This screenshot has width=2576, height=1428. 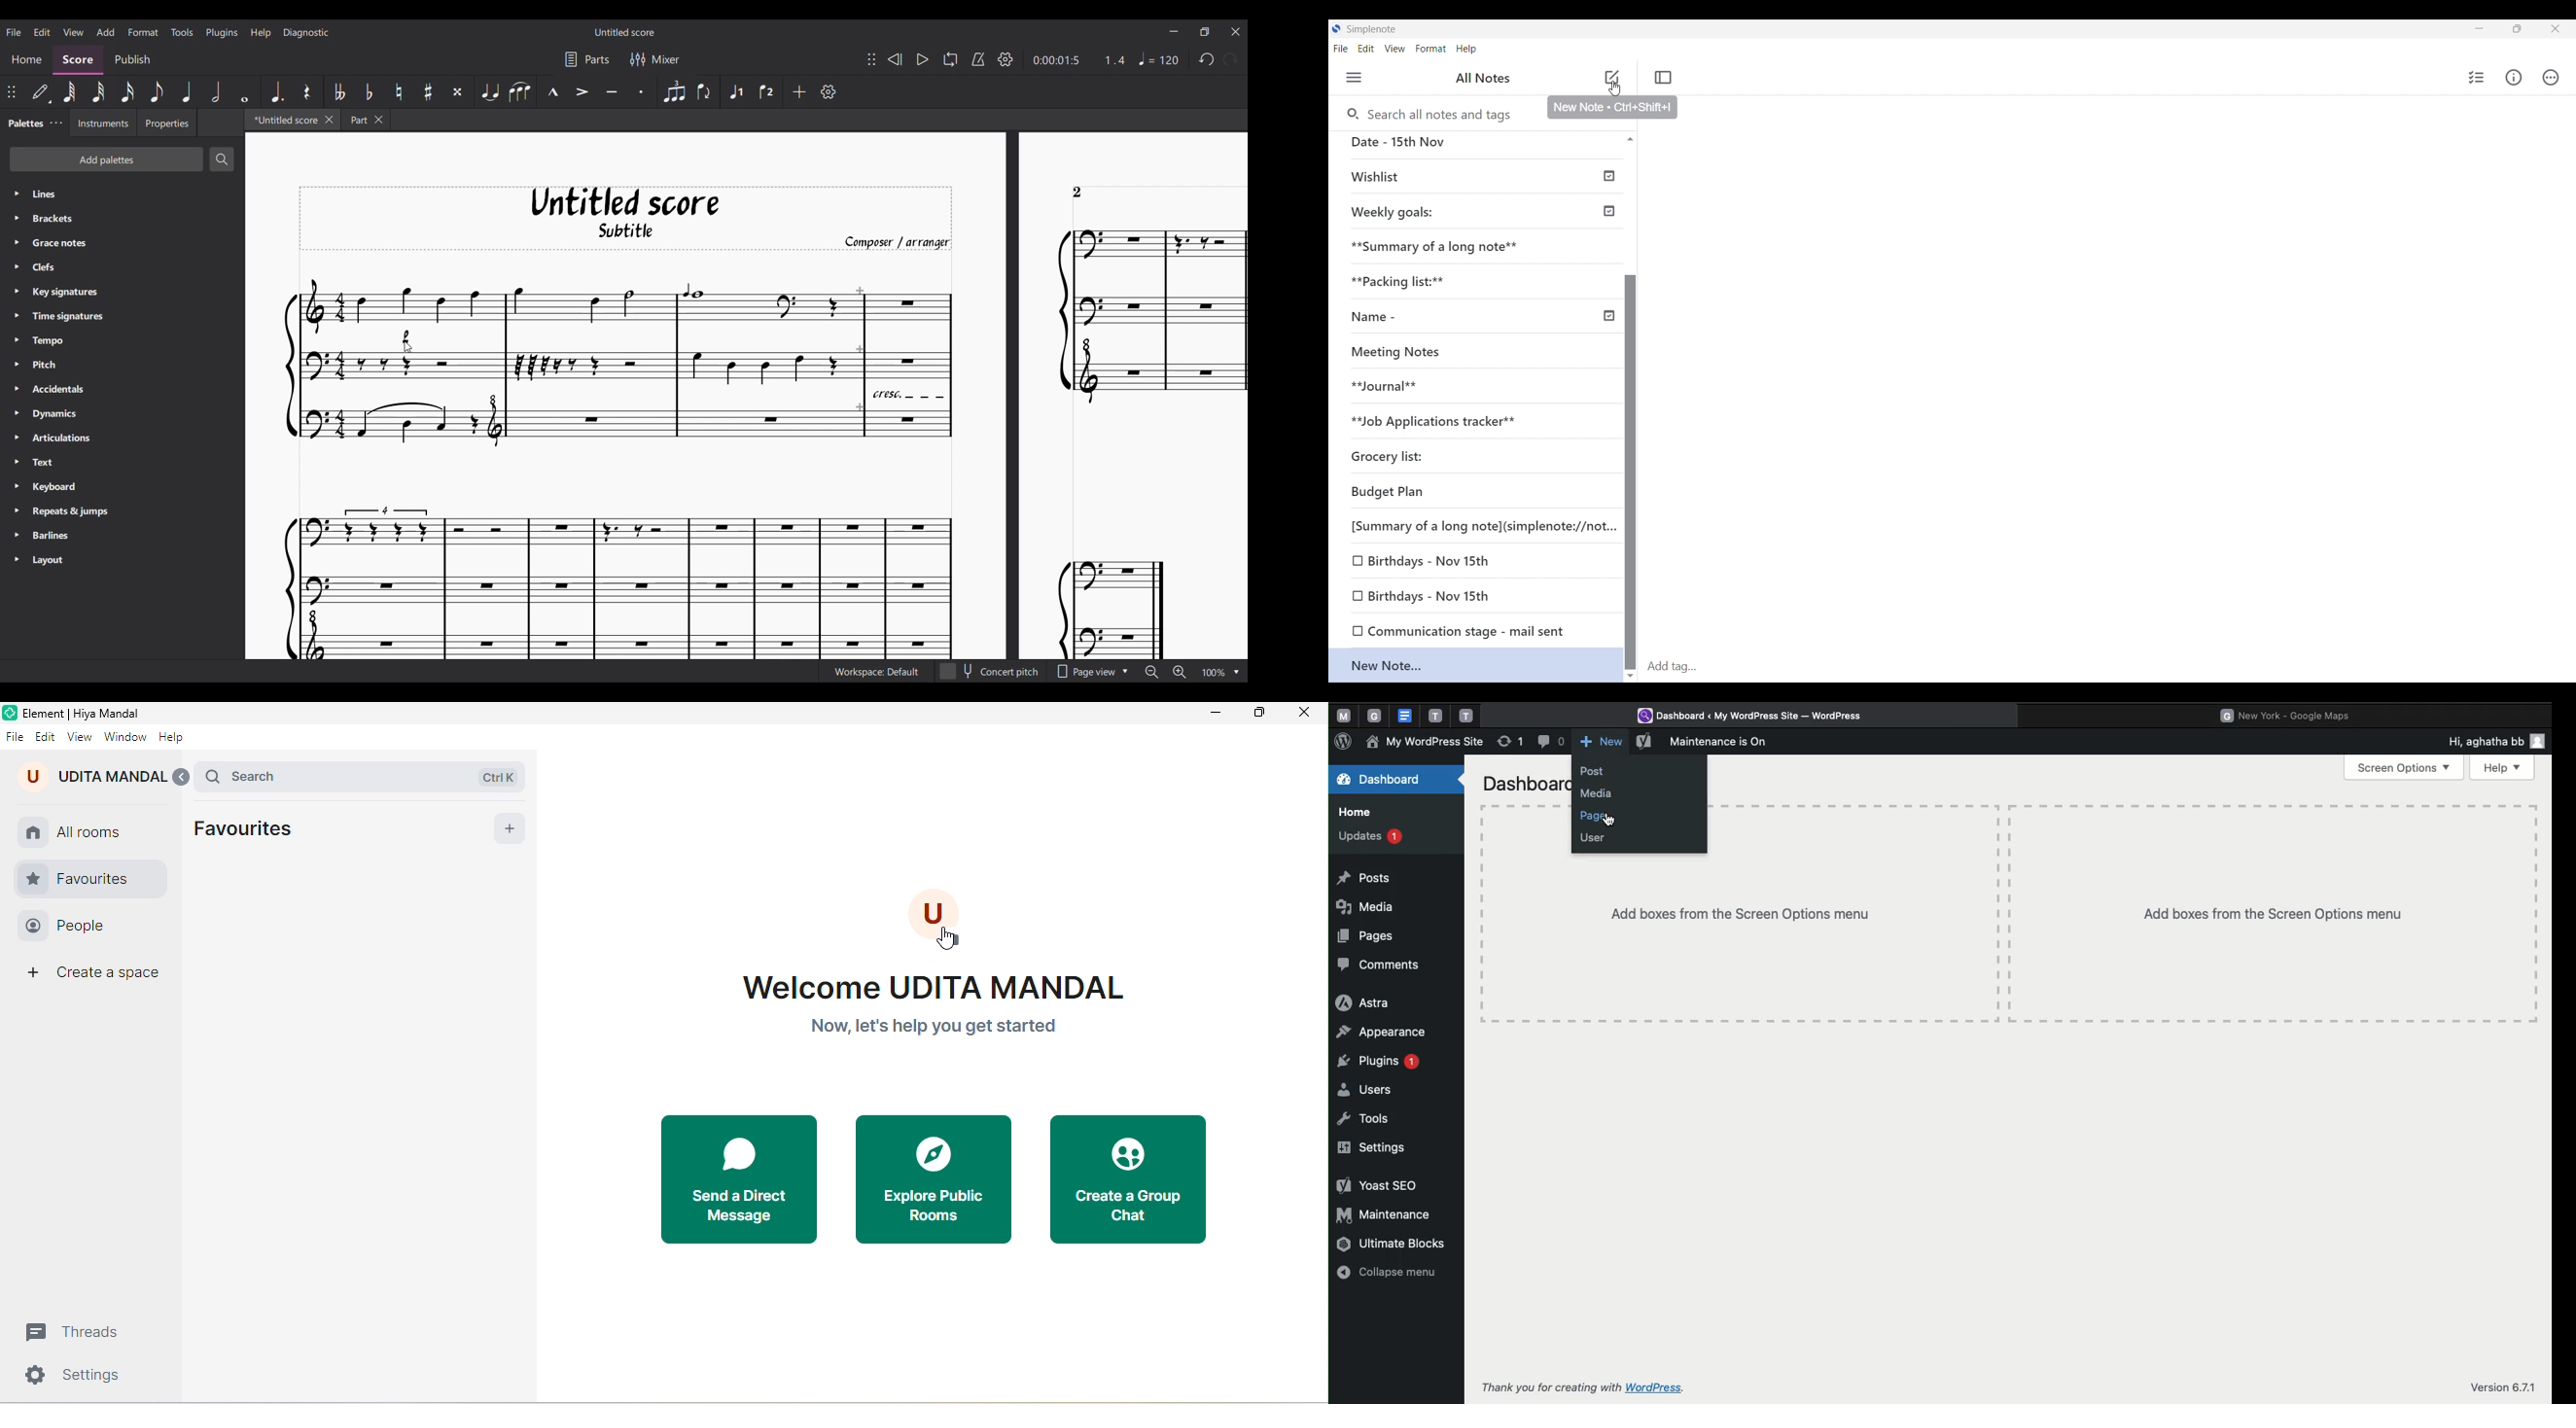 What do you see at coordinates (1393, 1273) in the screenshot?
I see `Collapse menU` at bounding box center [1393, 1273].